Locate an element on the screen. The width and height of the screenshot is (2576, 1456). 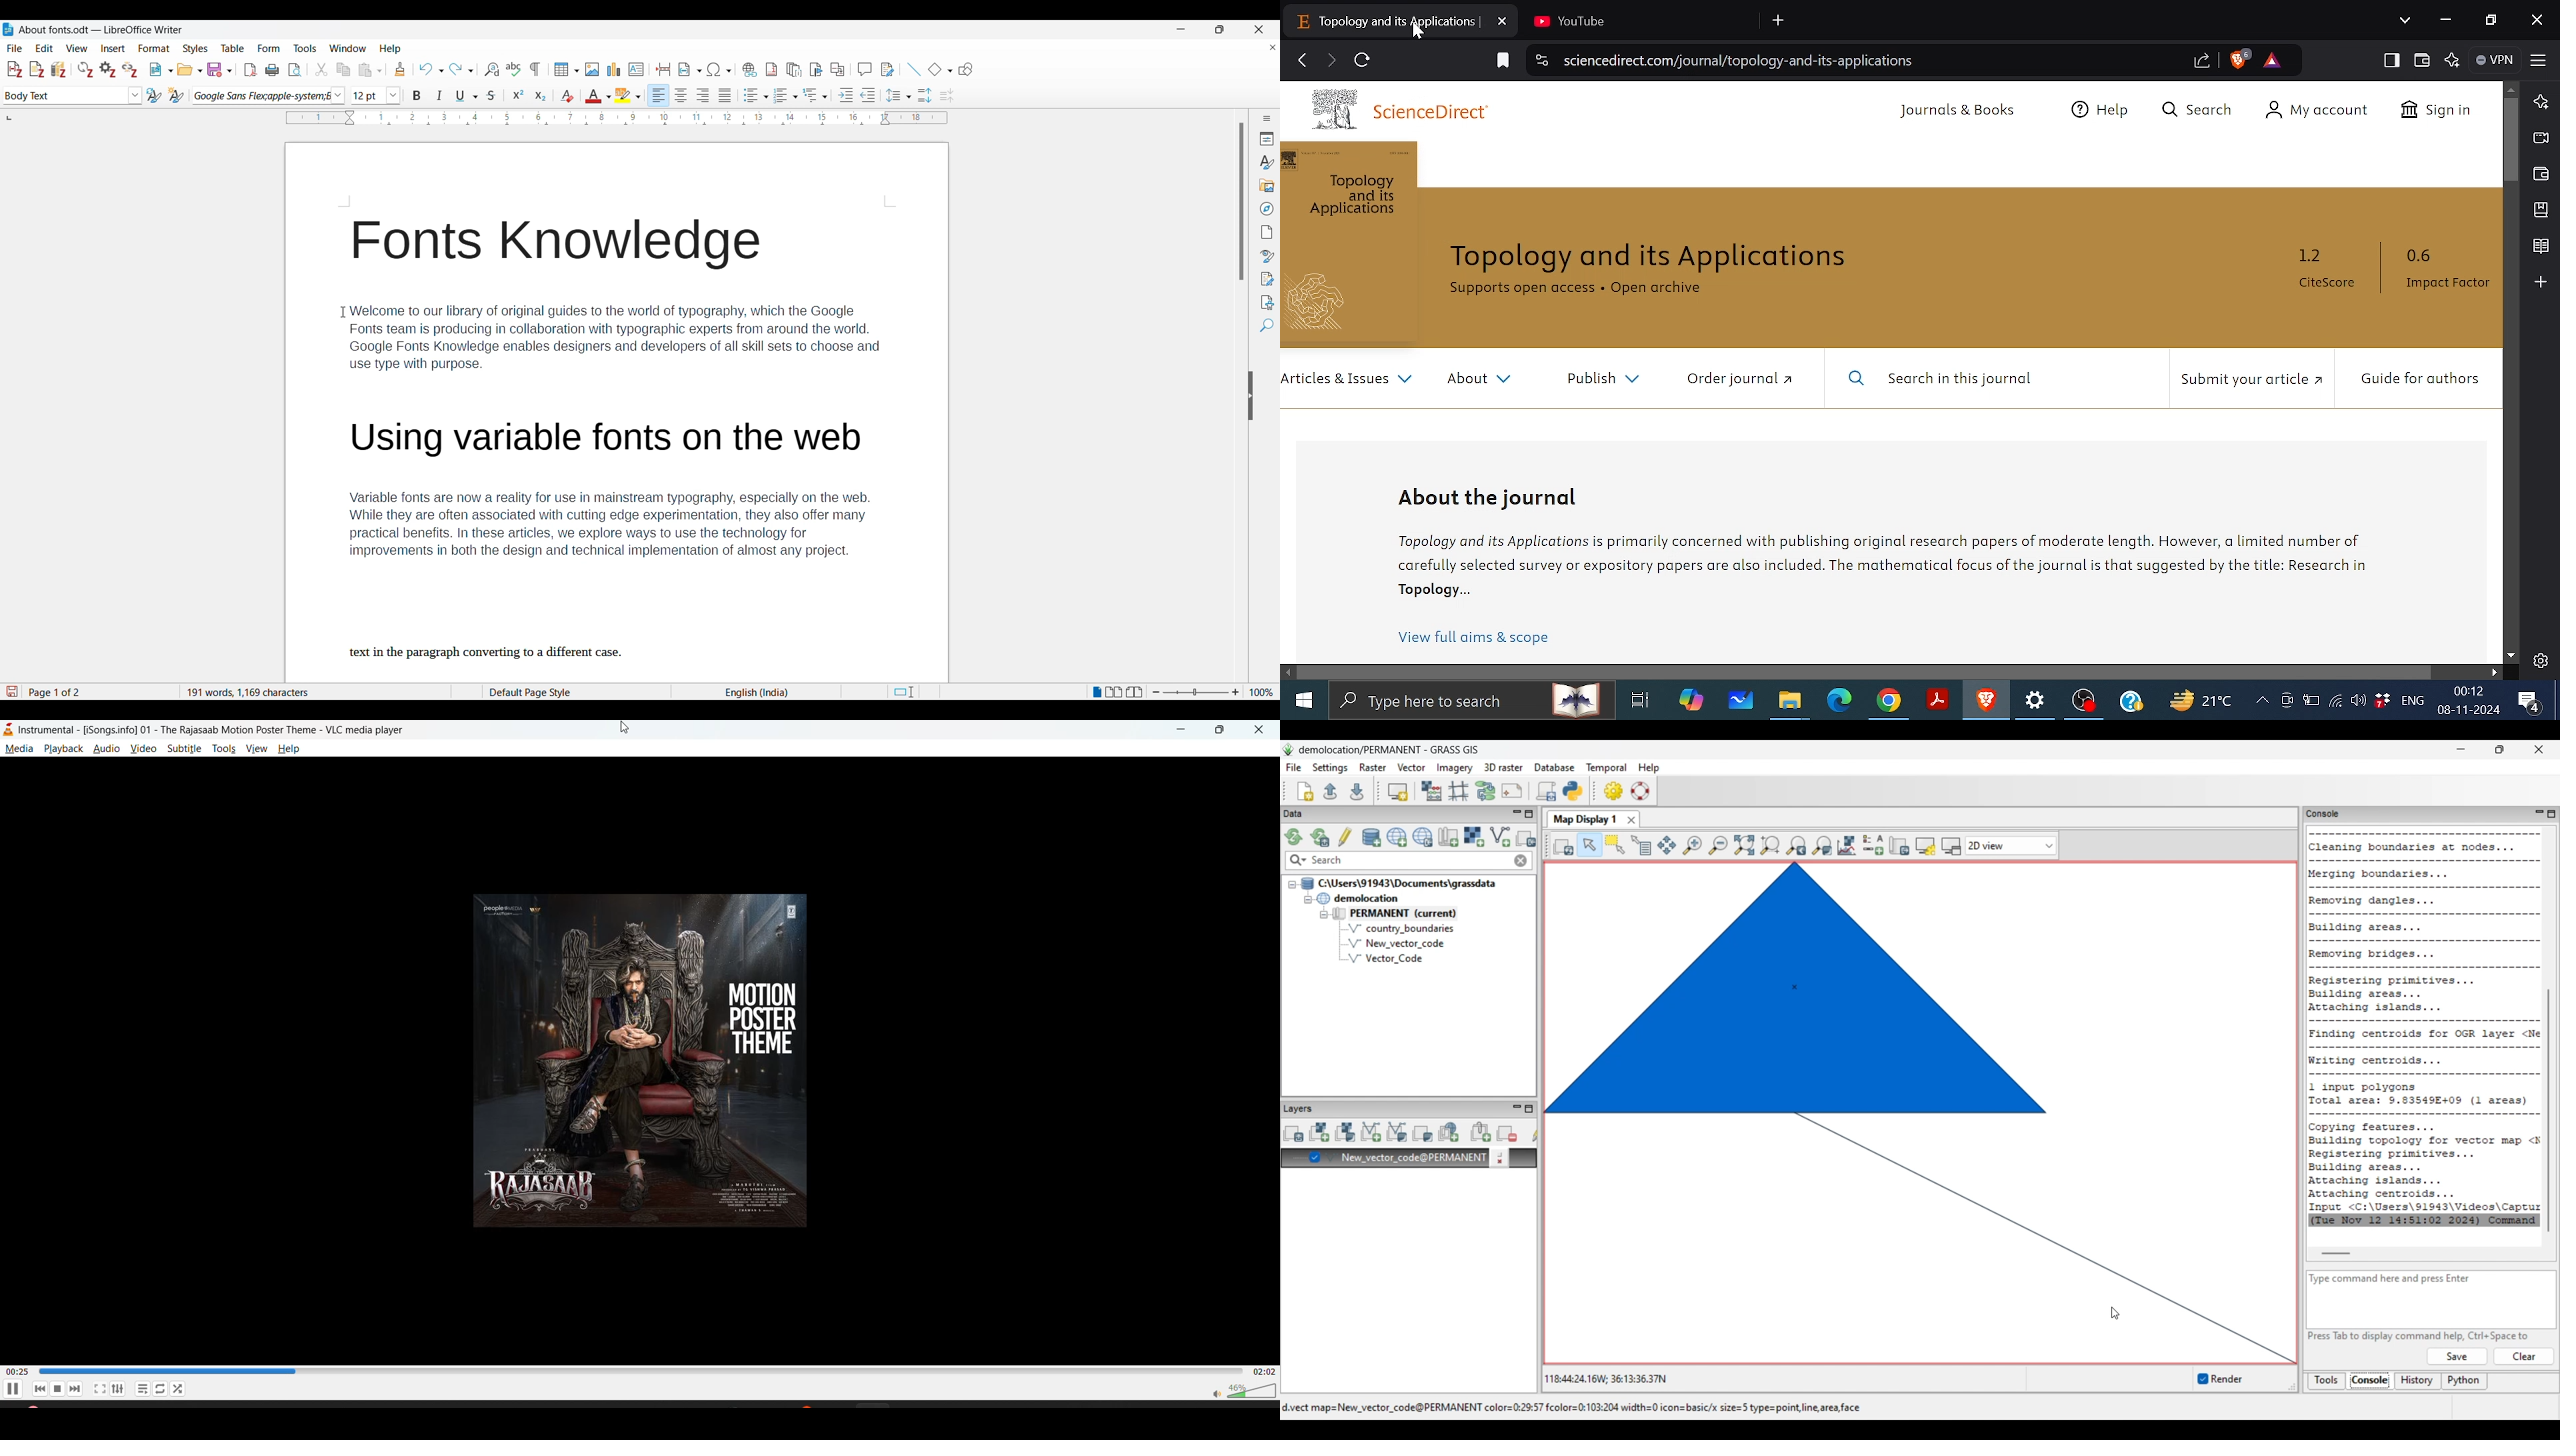
Vertical slide bar is located at coordinates (1242, 202).